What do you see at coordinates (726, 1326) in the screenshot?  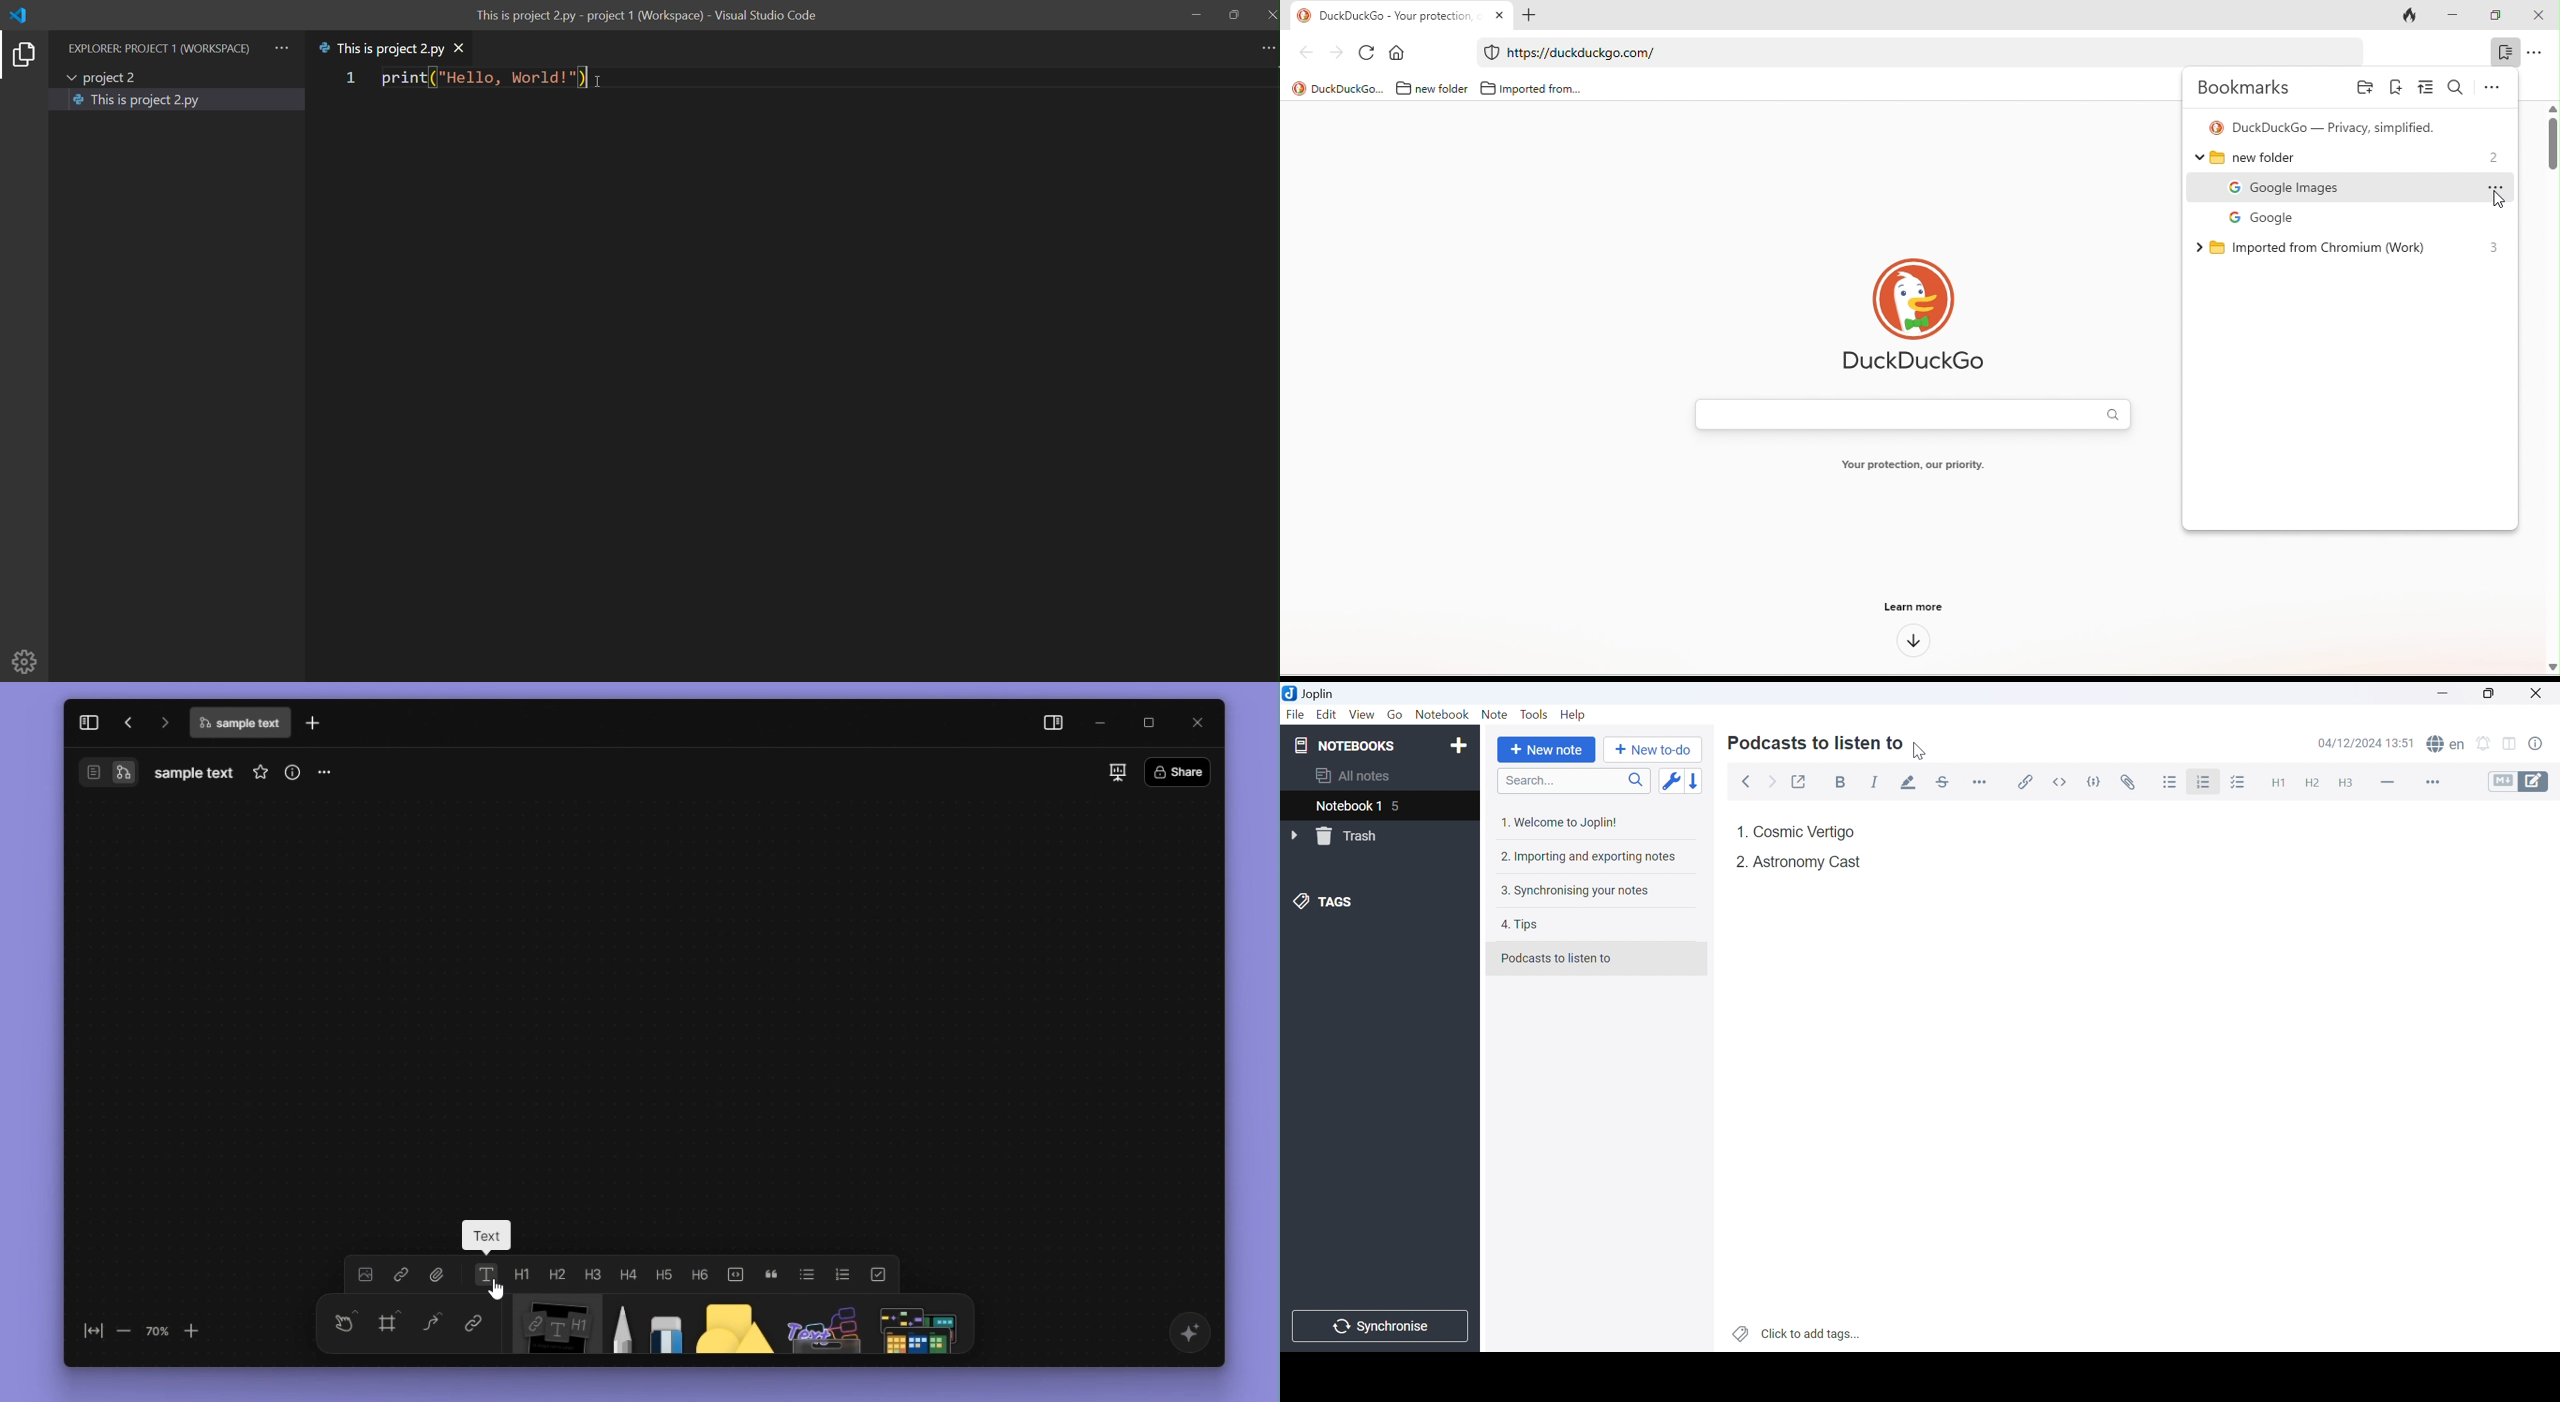 I see `shape` at bounding box center [726, 1326].